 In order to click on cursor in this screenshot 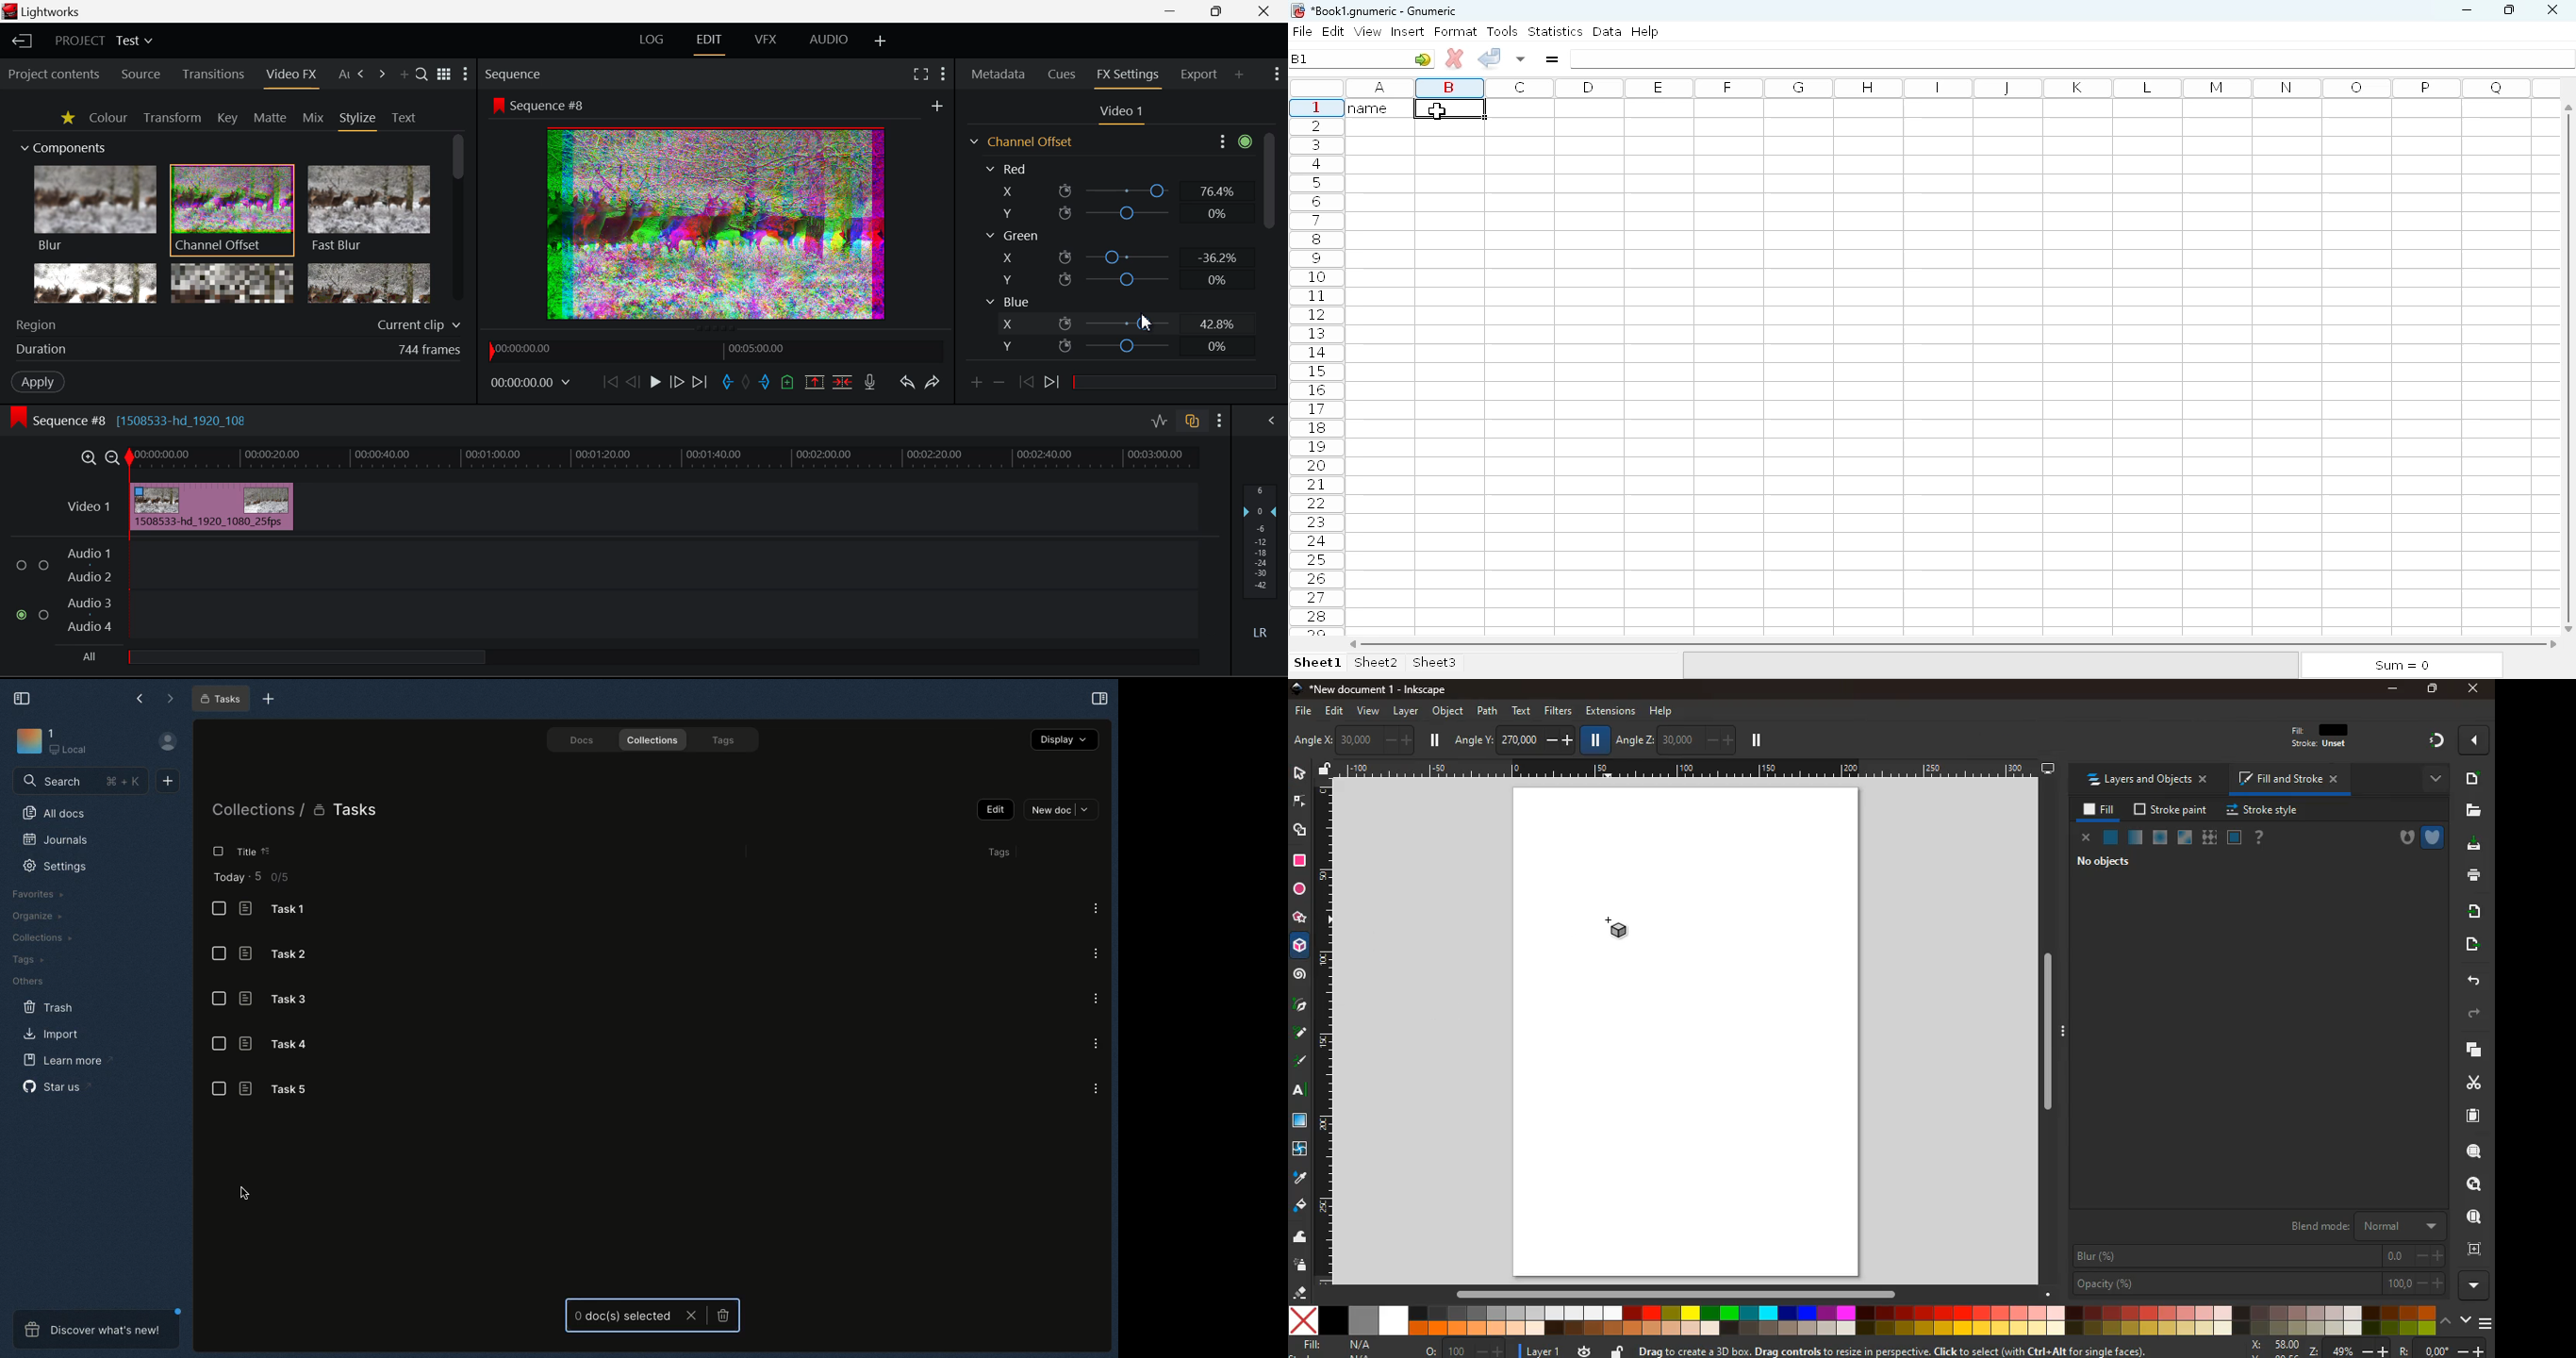, I will do `click(1605, 917)`.